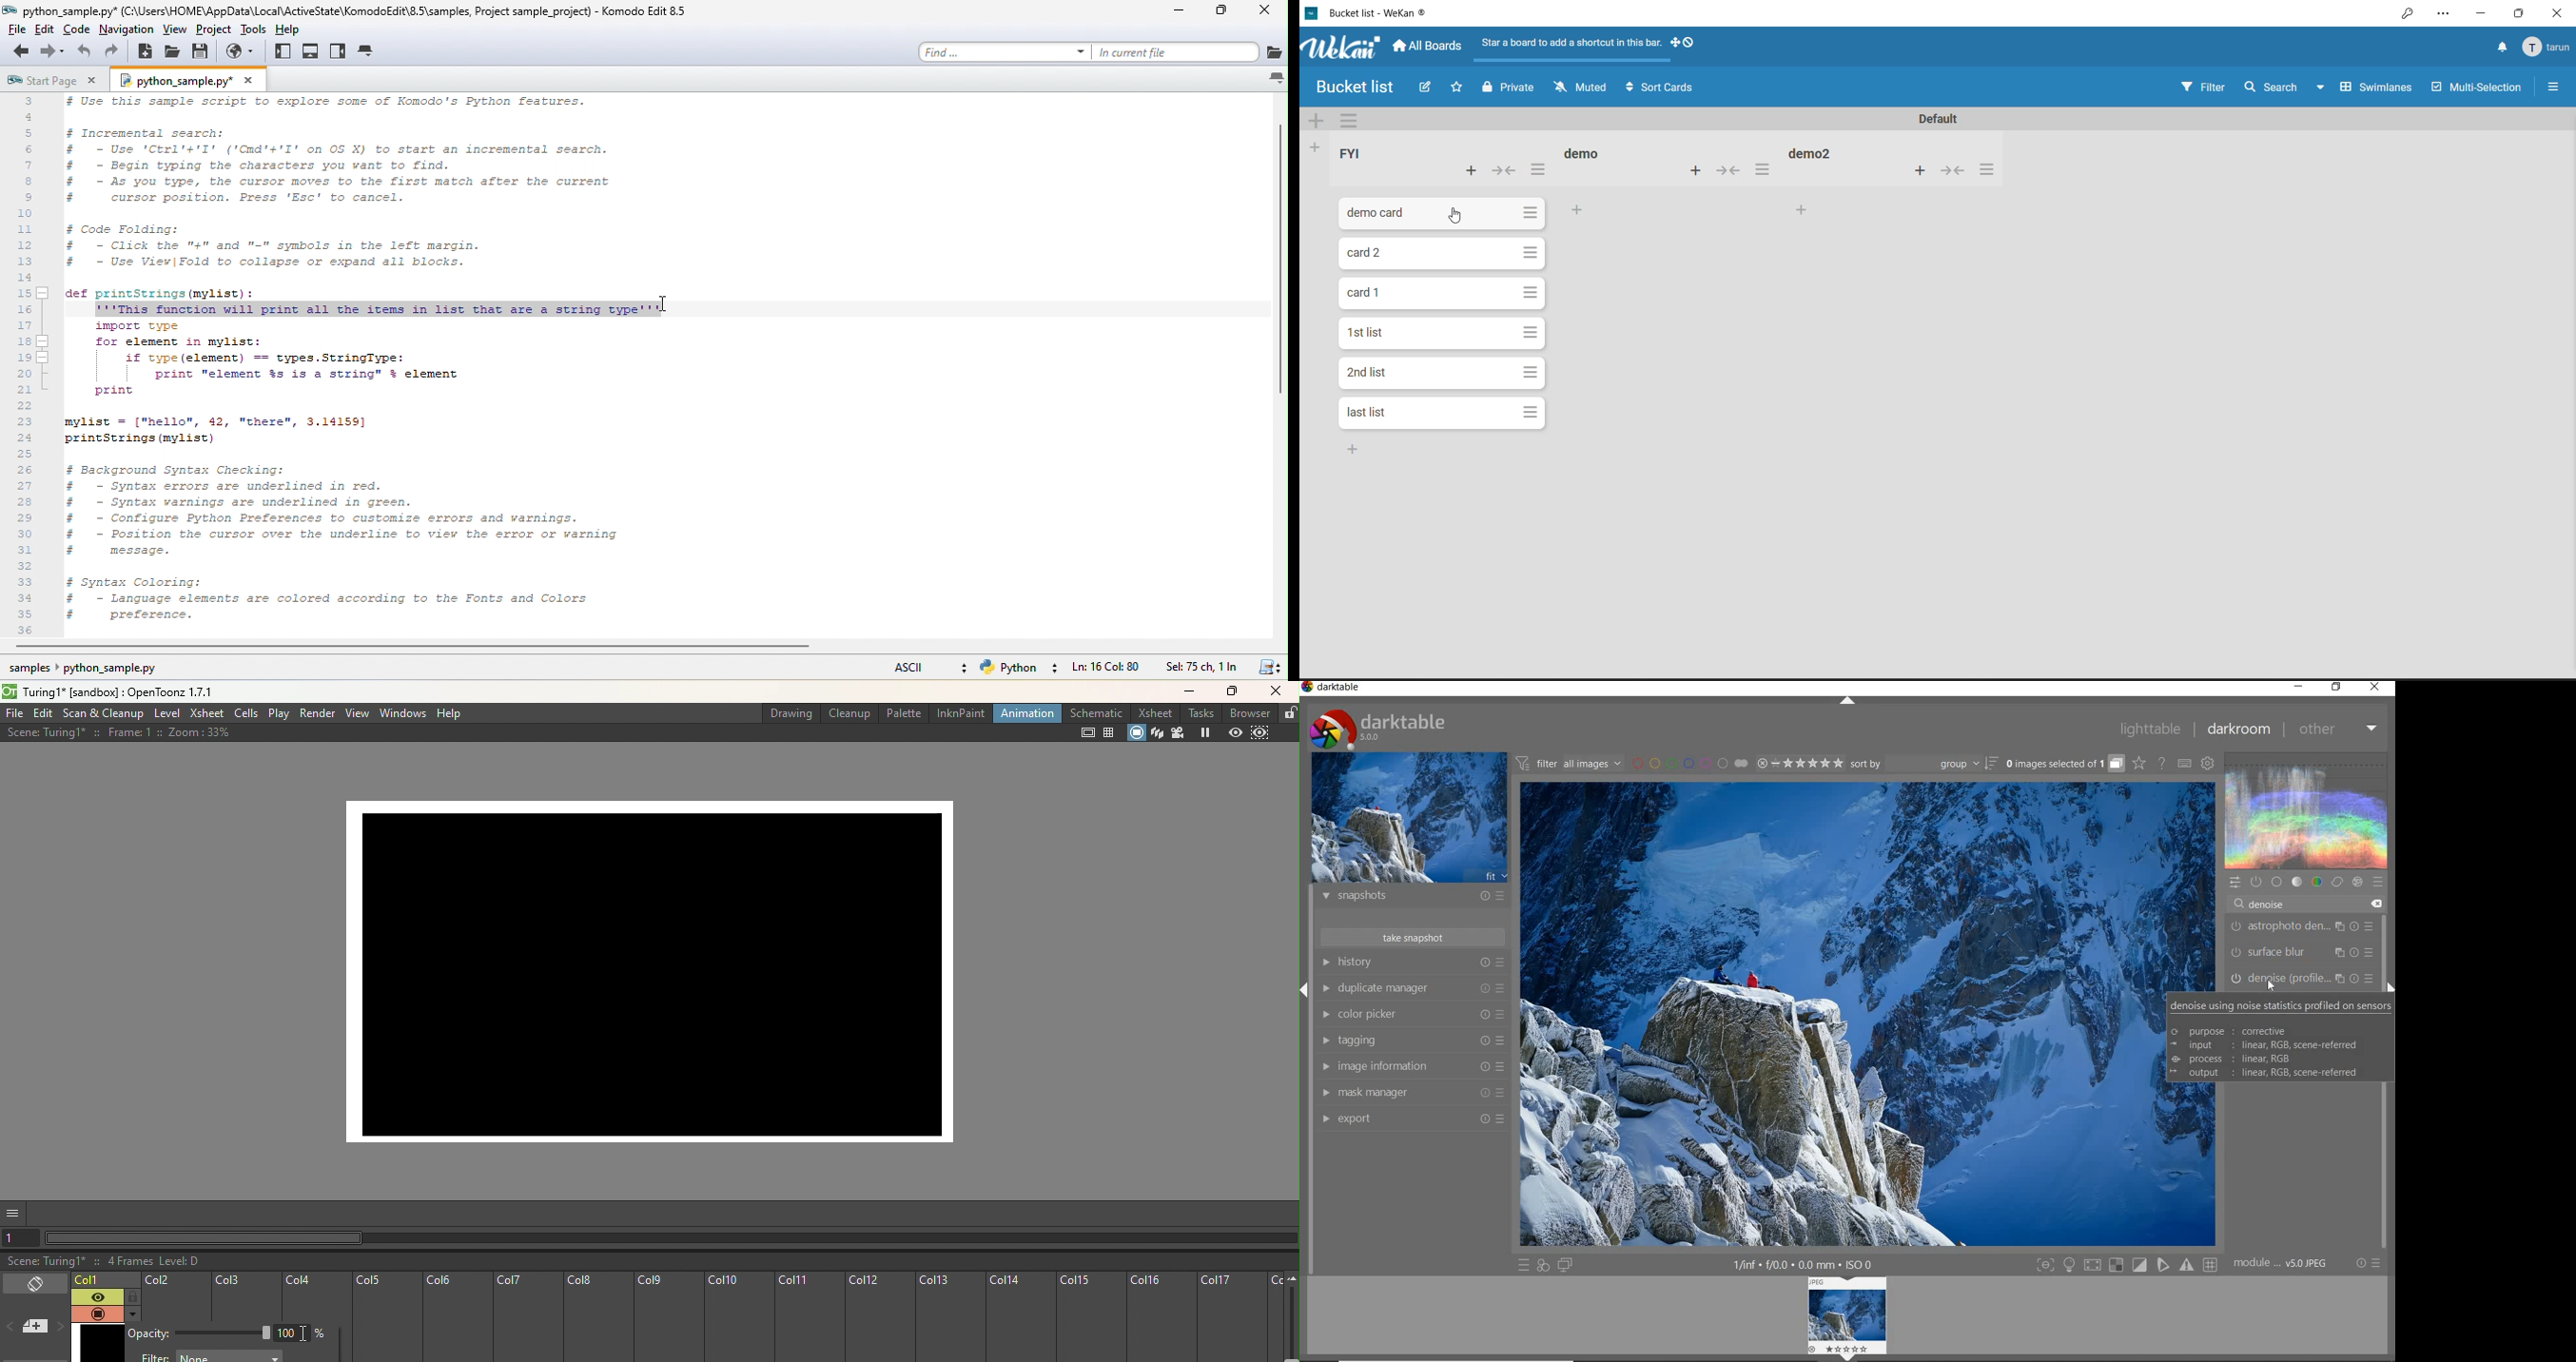 The image size is (2576, 1372). I want to click on Previous memo, so click(11, 1329).